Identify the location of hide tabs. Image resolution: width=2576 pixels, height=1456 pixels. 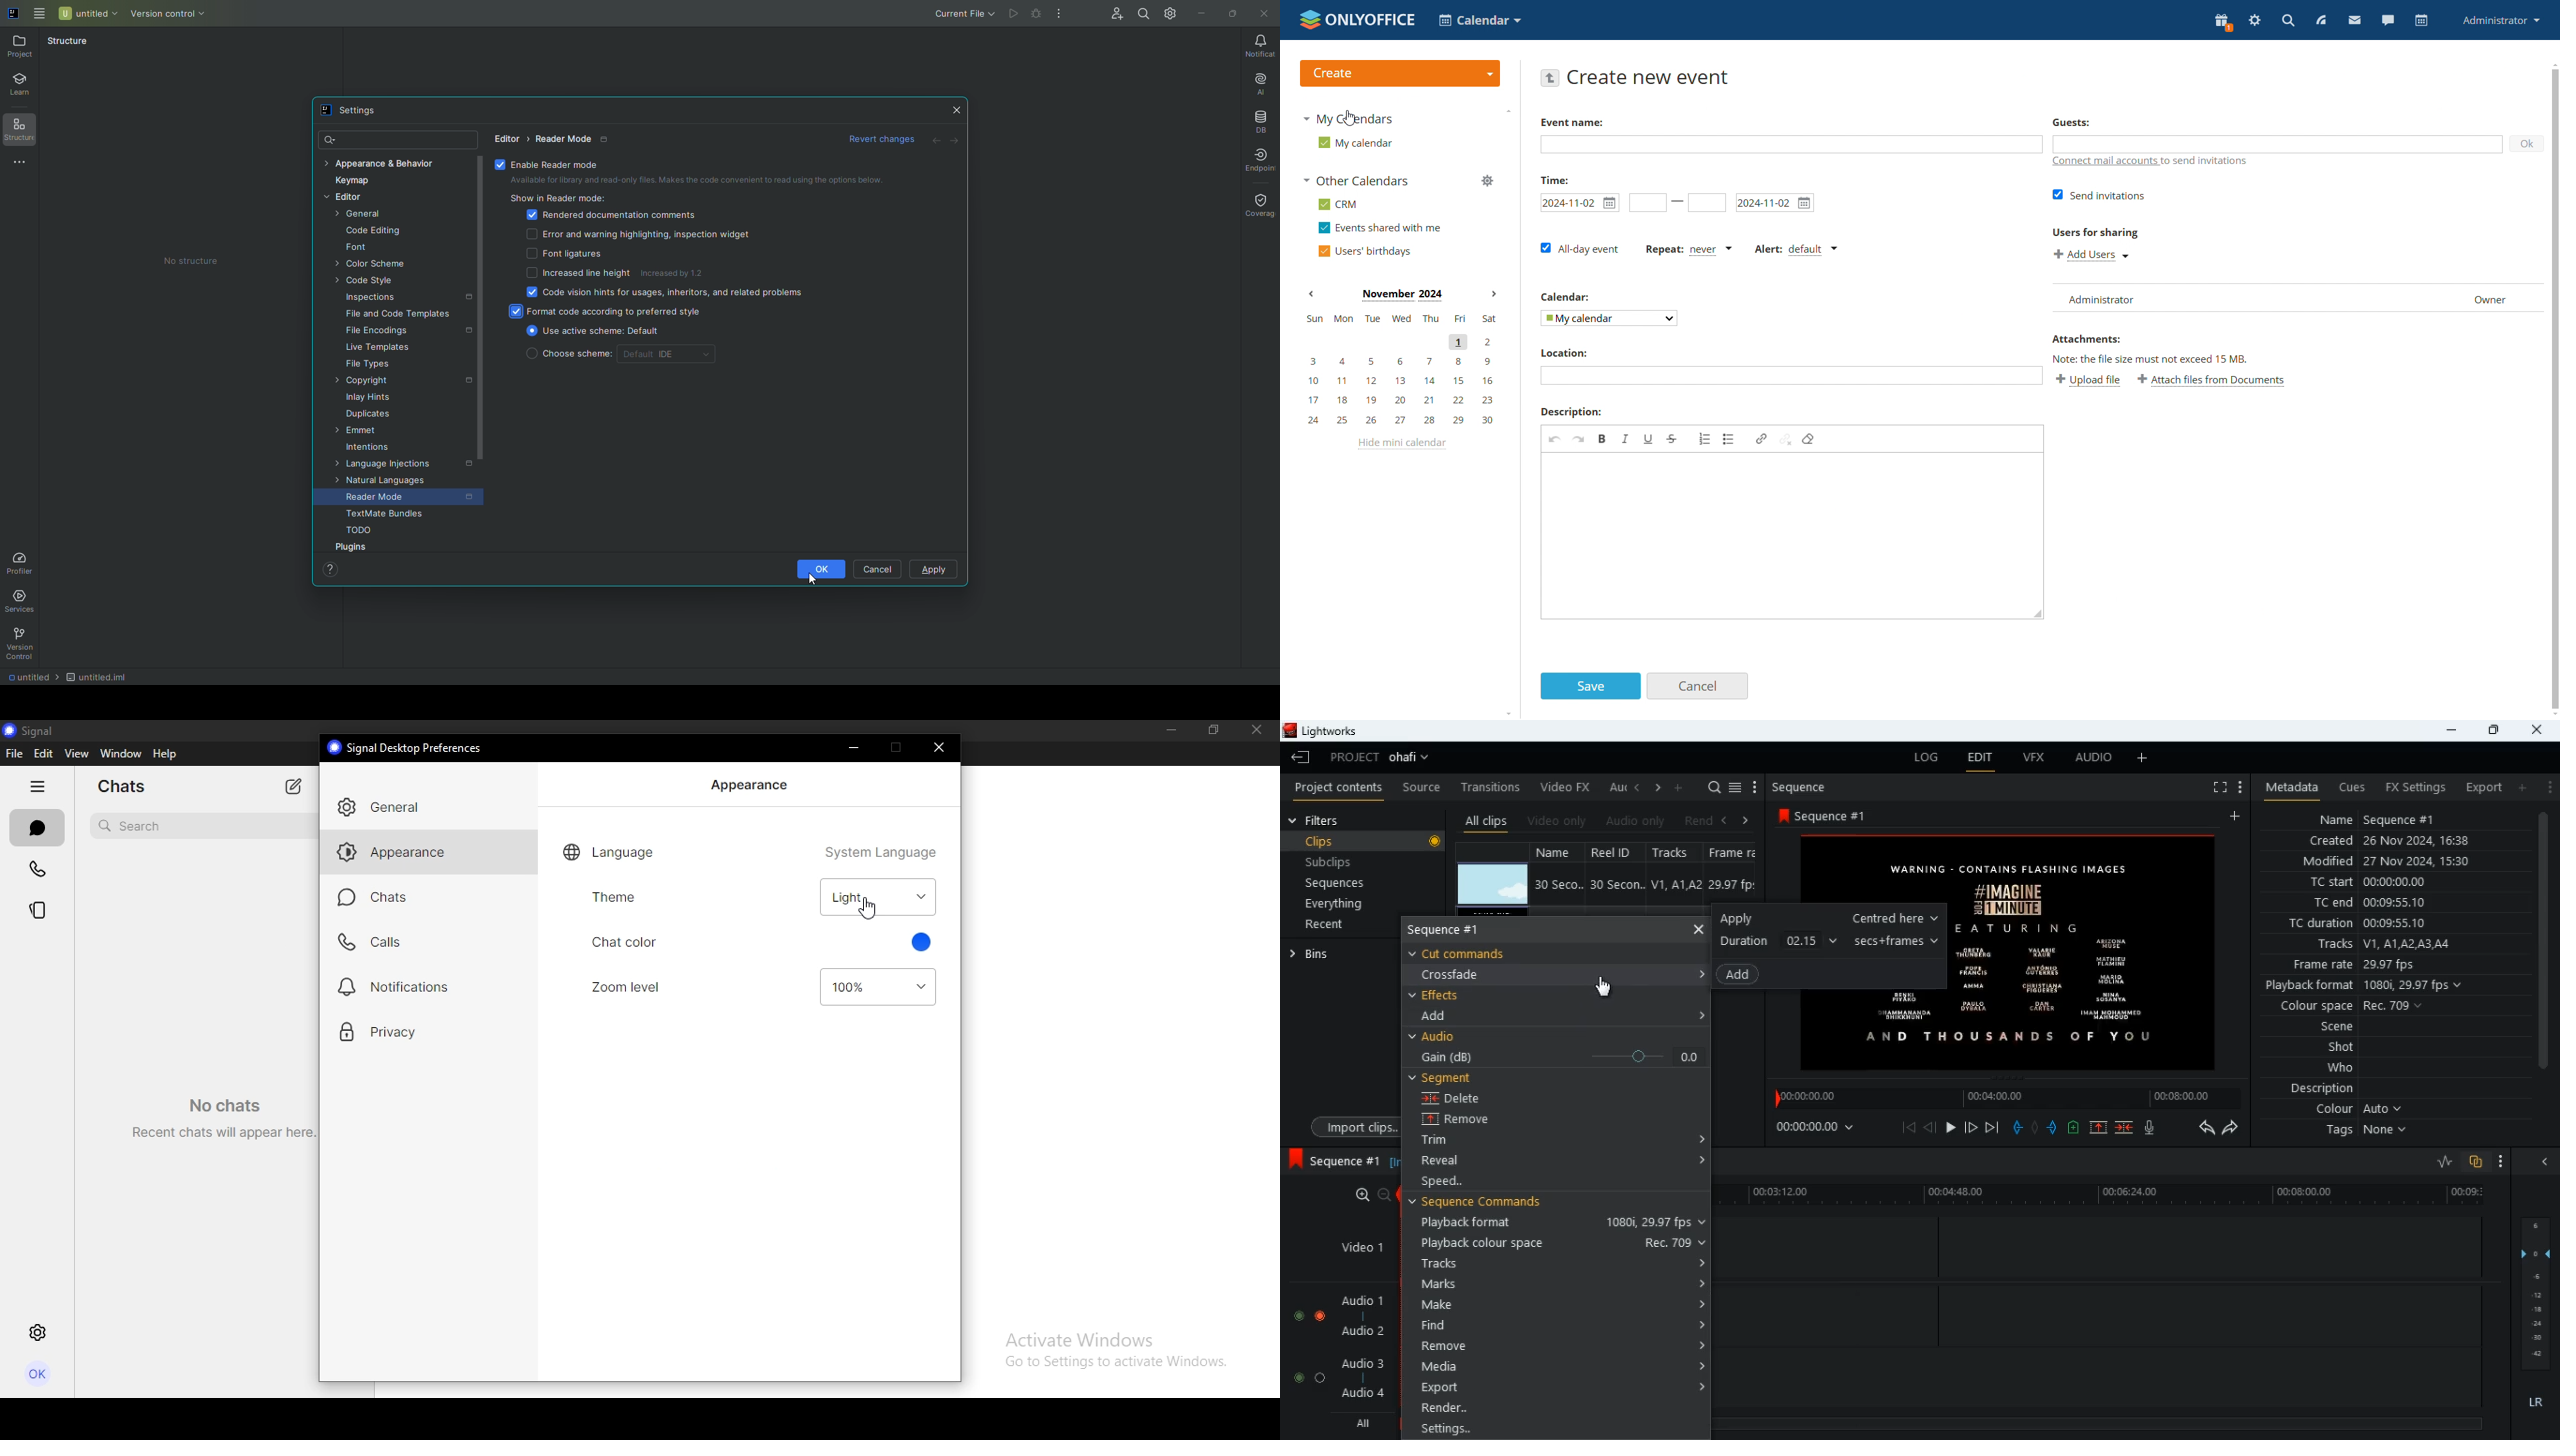
(37, 788).